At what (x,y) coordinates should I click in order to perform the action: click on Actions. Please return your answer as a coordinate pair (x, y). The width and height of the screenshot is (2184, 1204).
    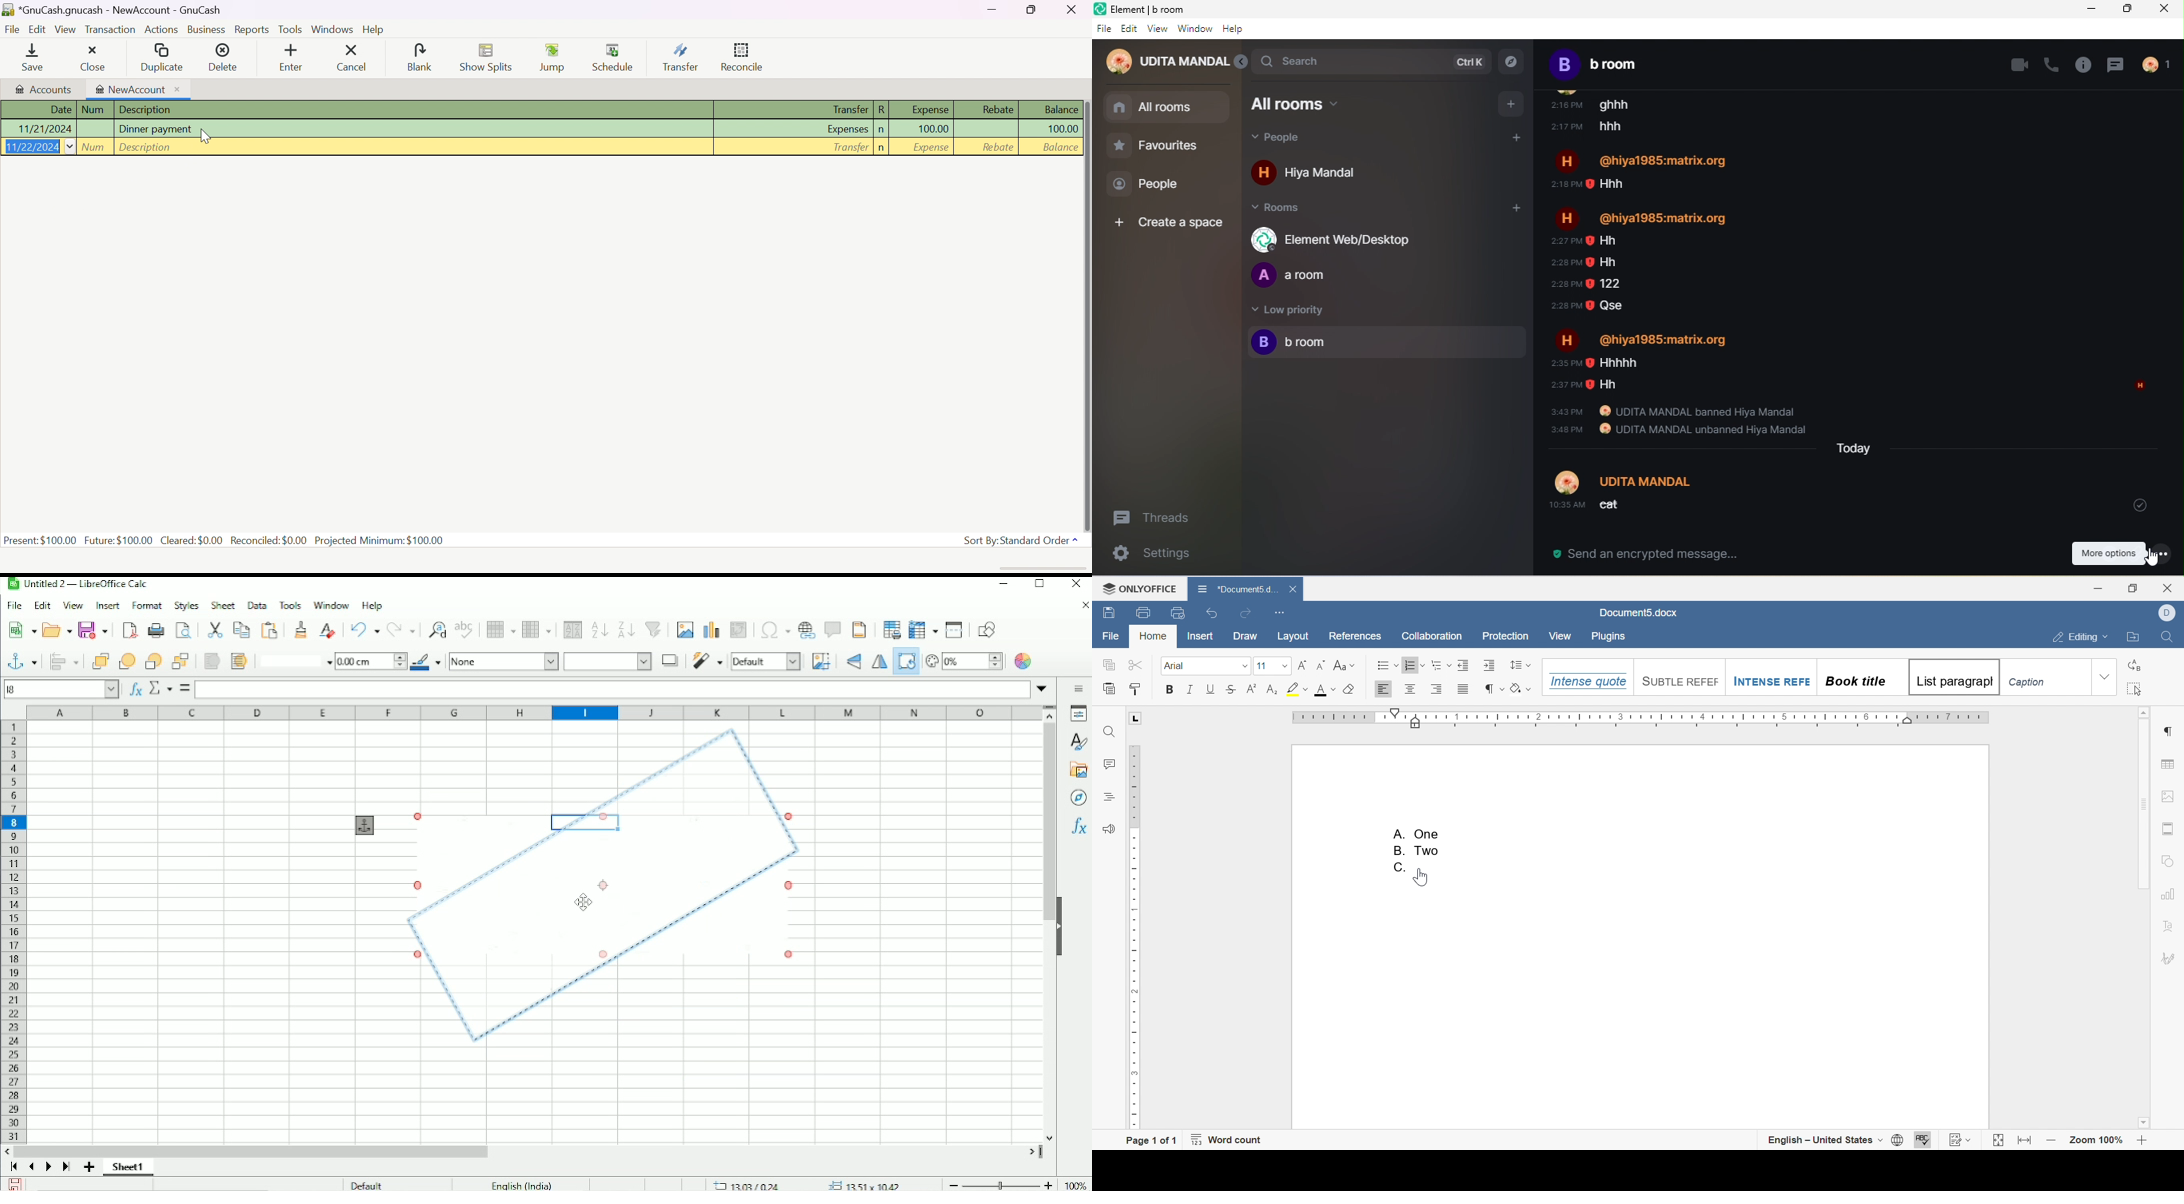
    Looking at the image, I should click on (162, 30).